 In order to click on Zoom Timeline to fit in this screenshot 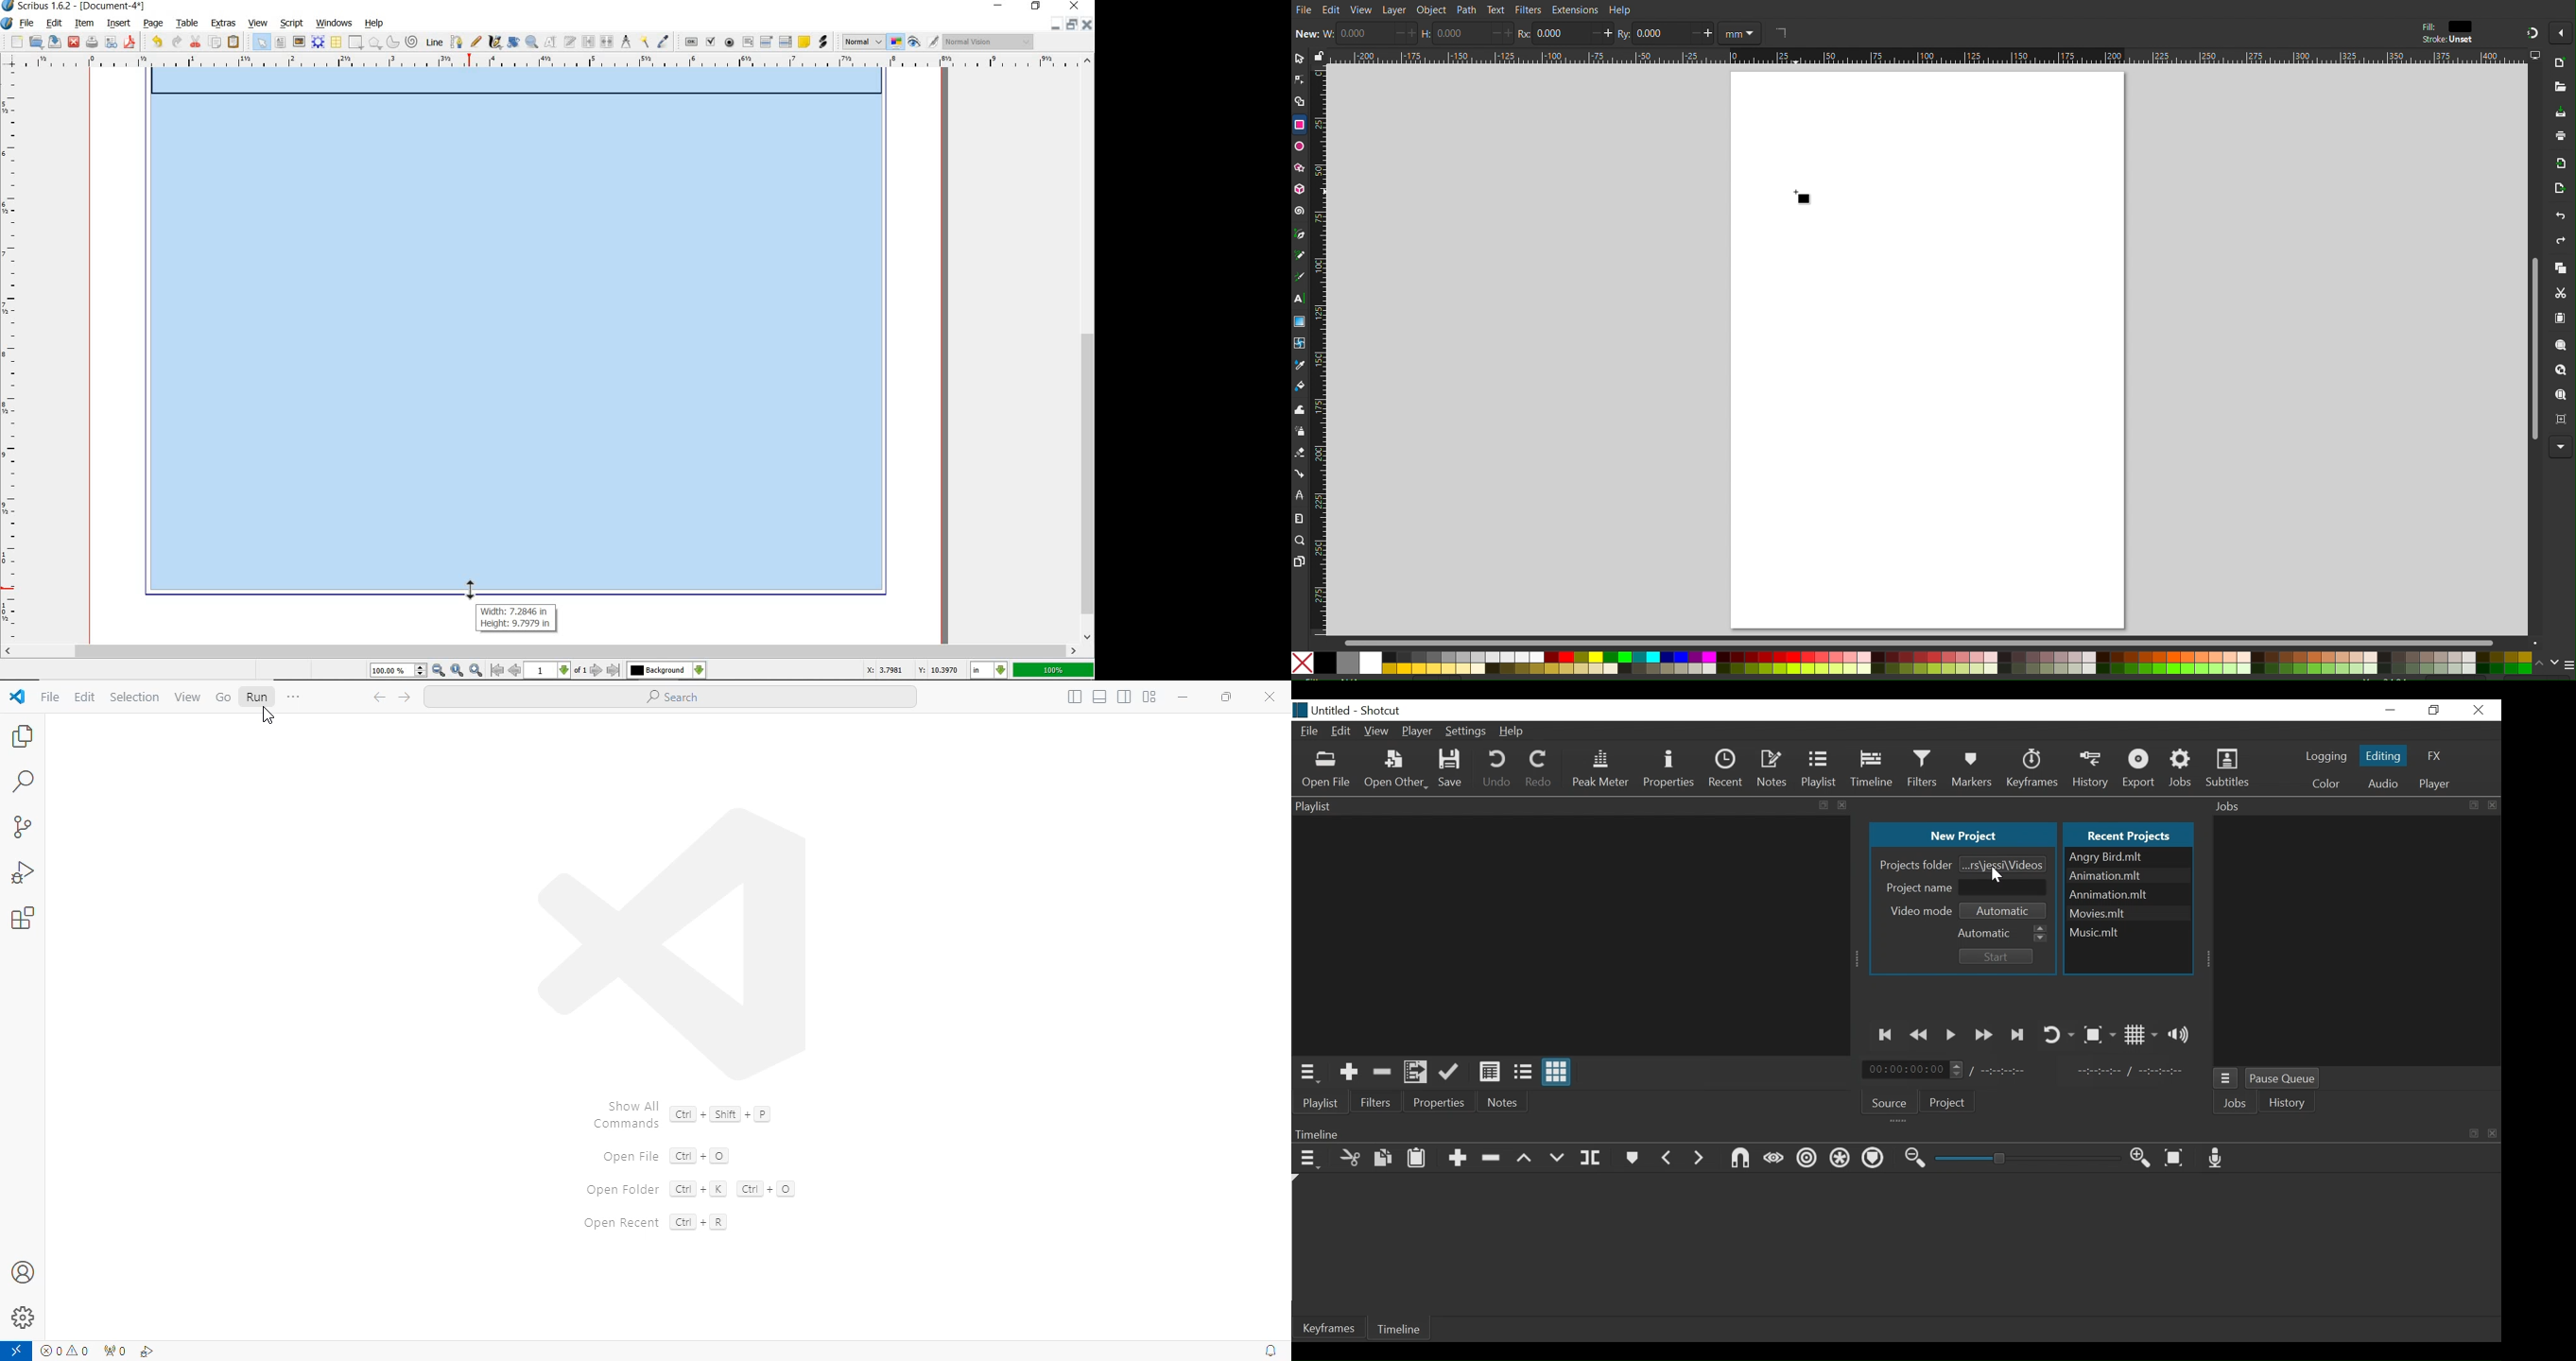, I will do `click(2177, 1158)`.